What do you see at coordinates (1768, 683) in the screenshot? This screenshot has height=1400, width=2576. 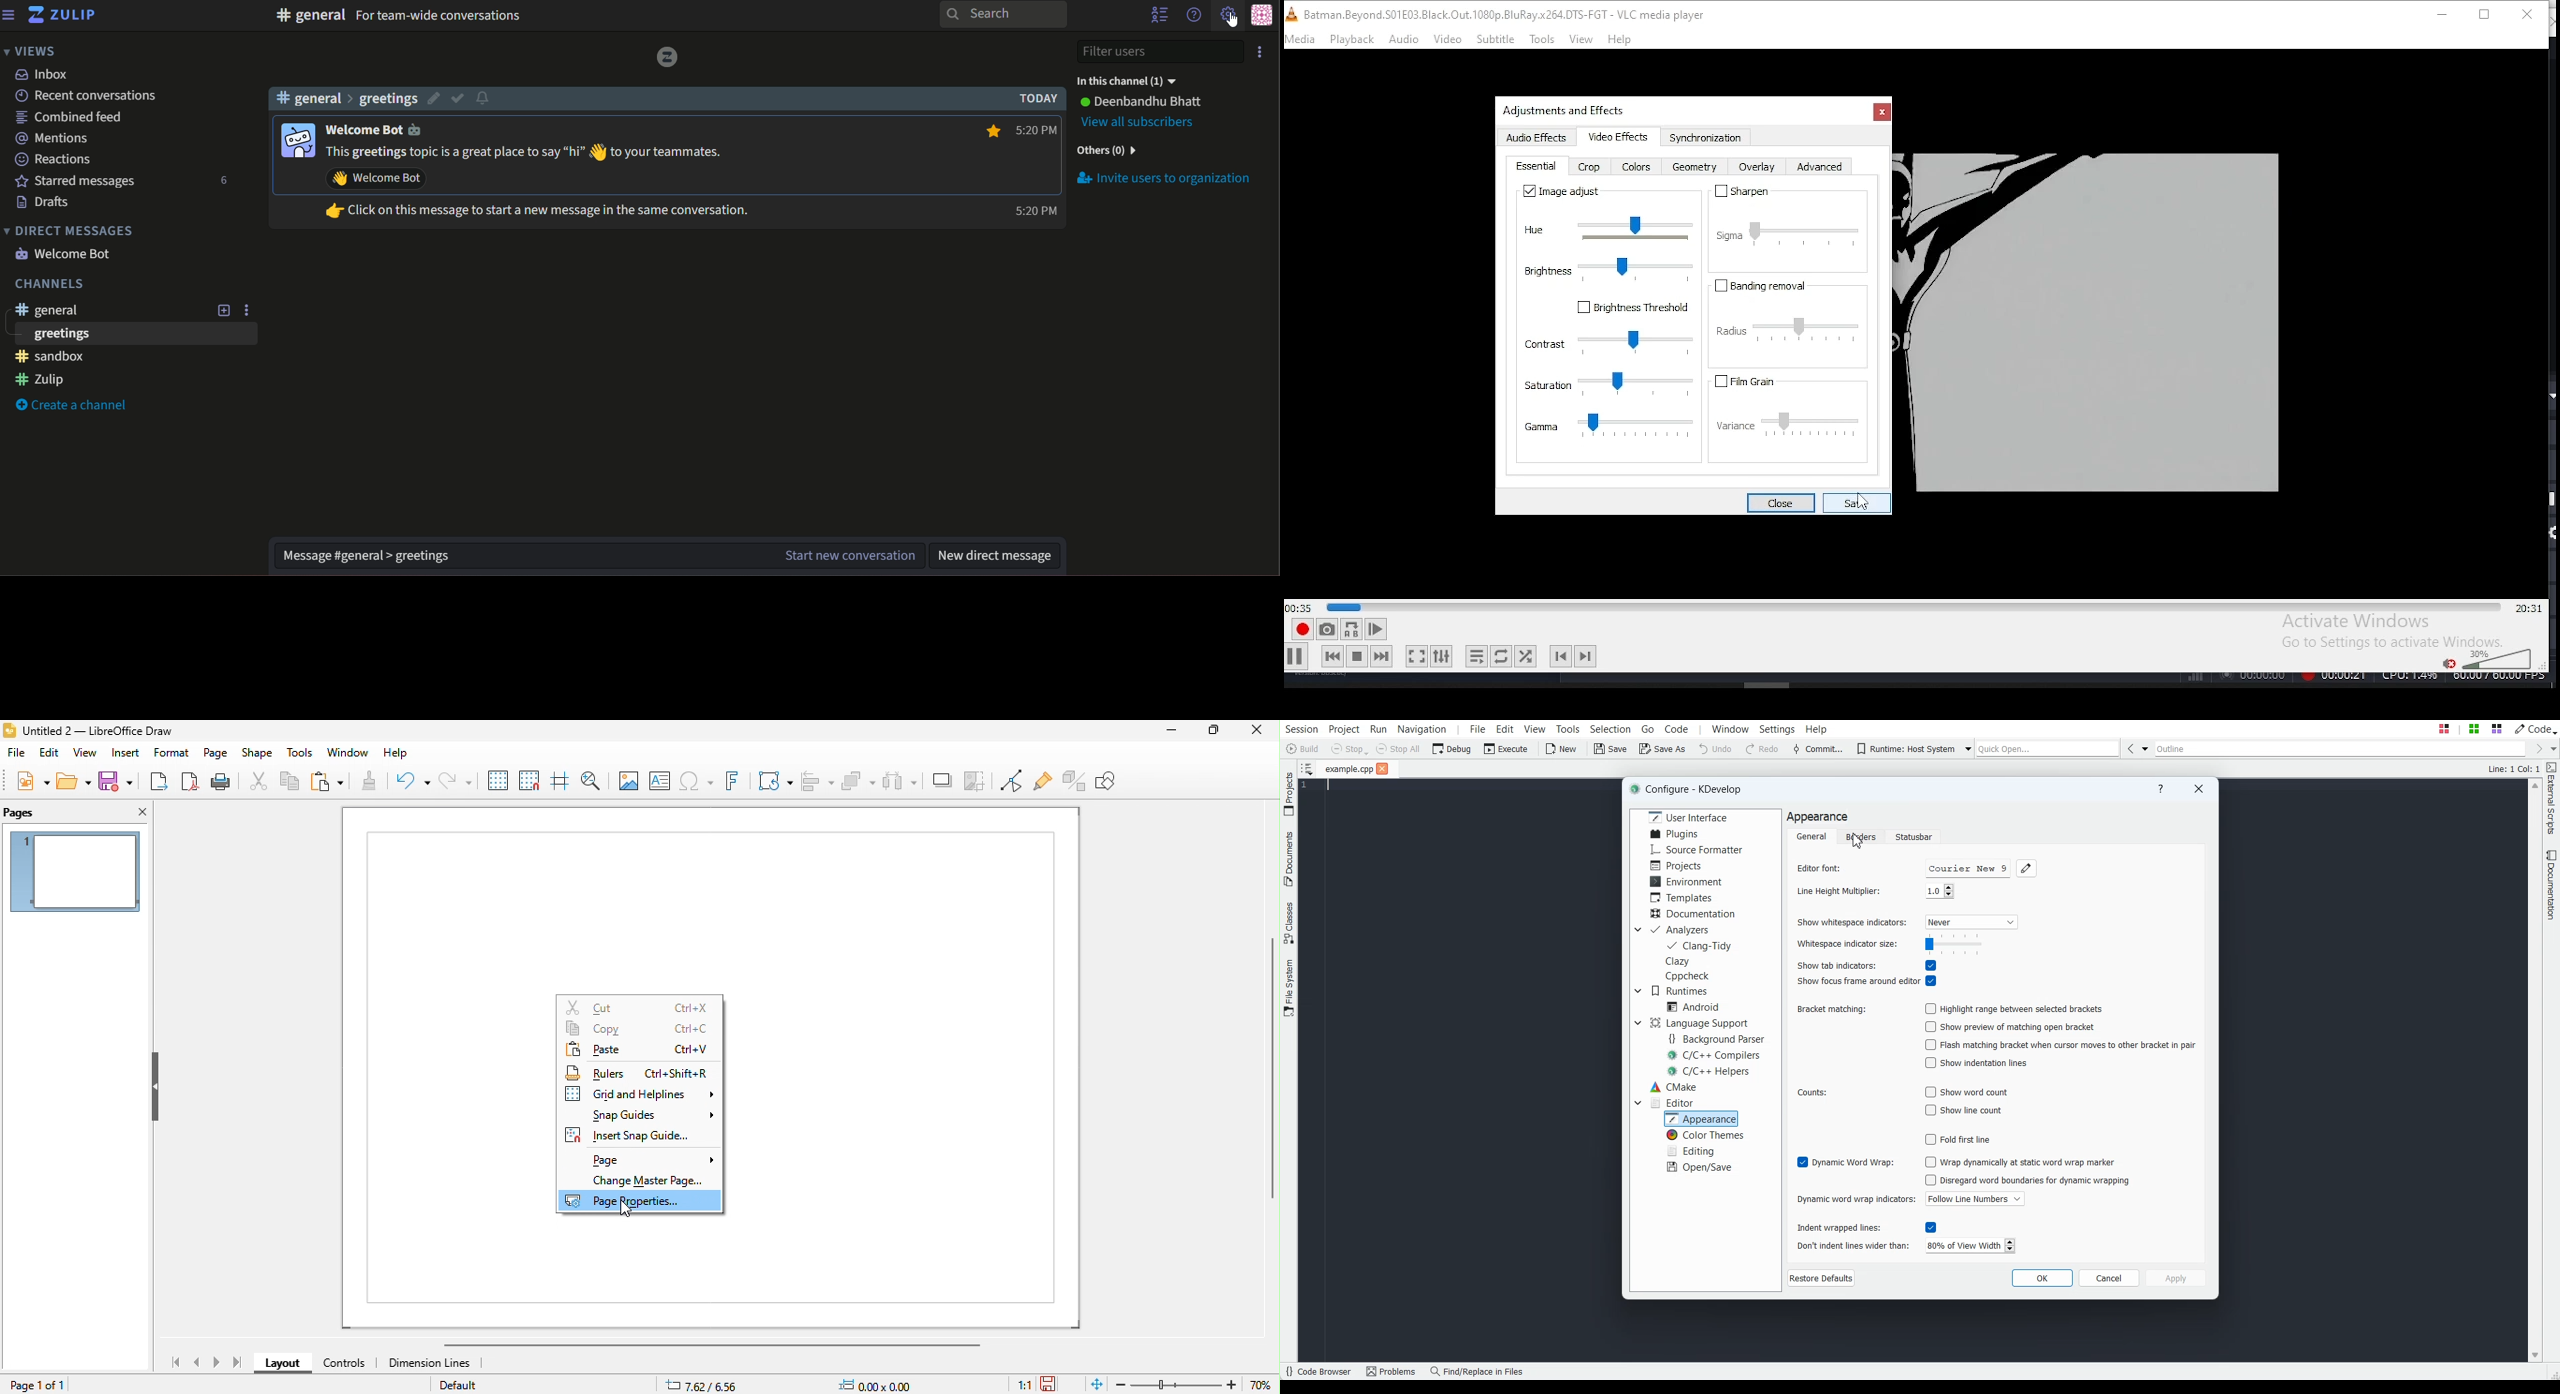 I see `` at bounding box center [1768, 683].